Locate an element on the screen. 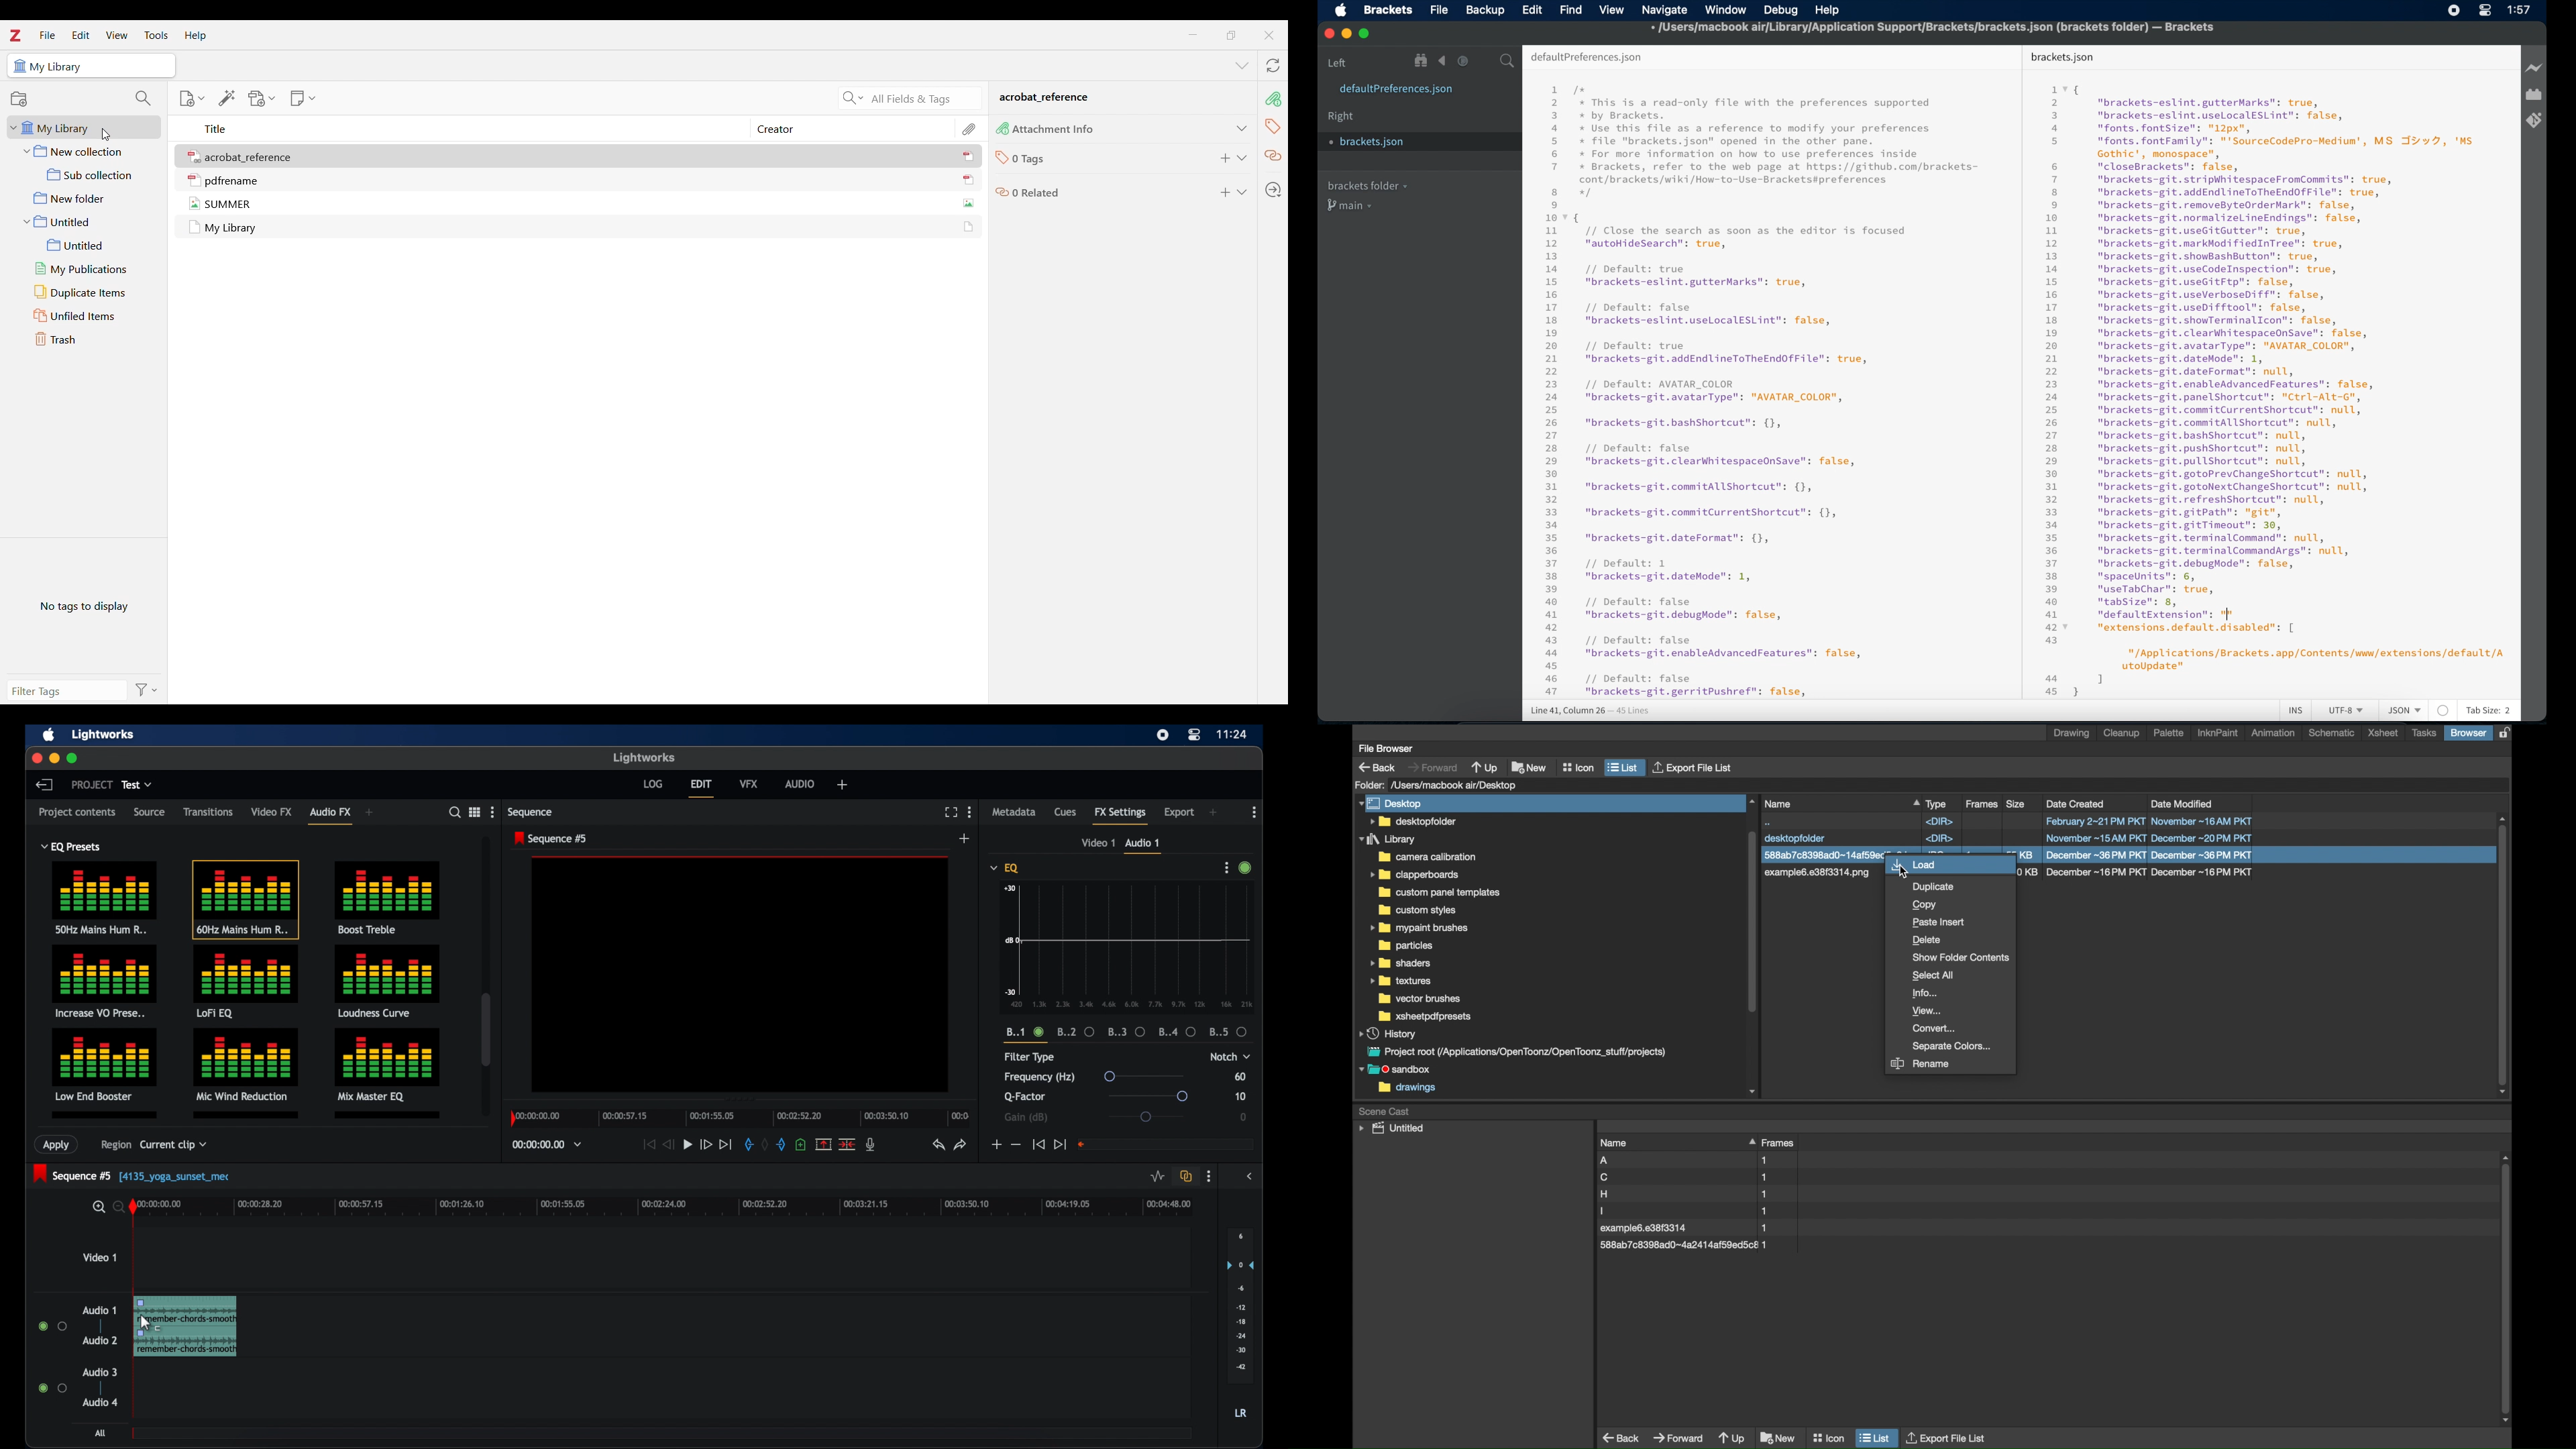 Image resolution: width=2576 pixels, height=1456 pixels. Attachment Info is located at coordinates (1055, 130).